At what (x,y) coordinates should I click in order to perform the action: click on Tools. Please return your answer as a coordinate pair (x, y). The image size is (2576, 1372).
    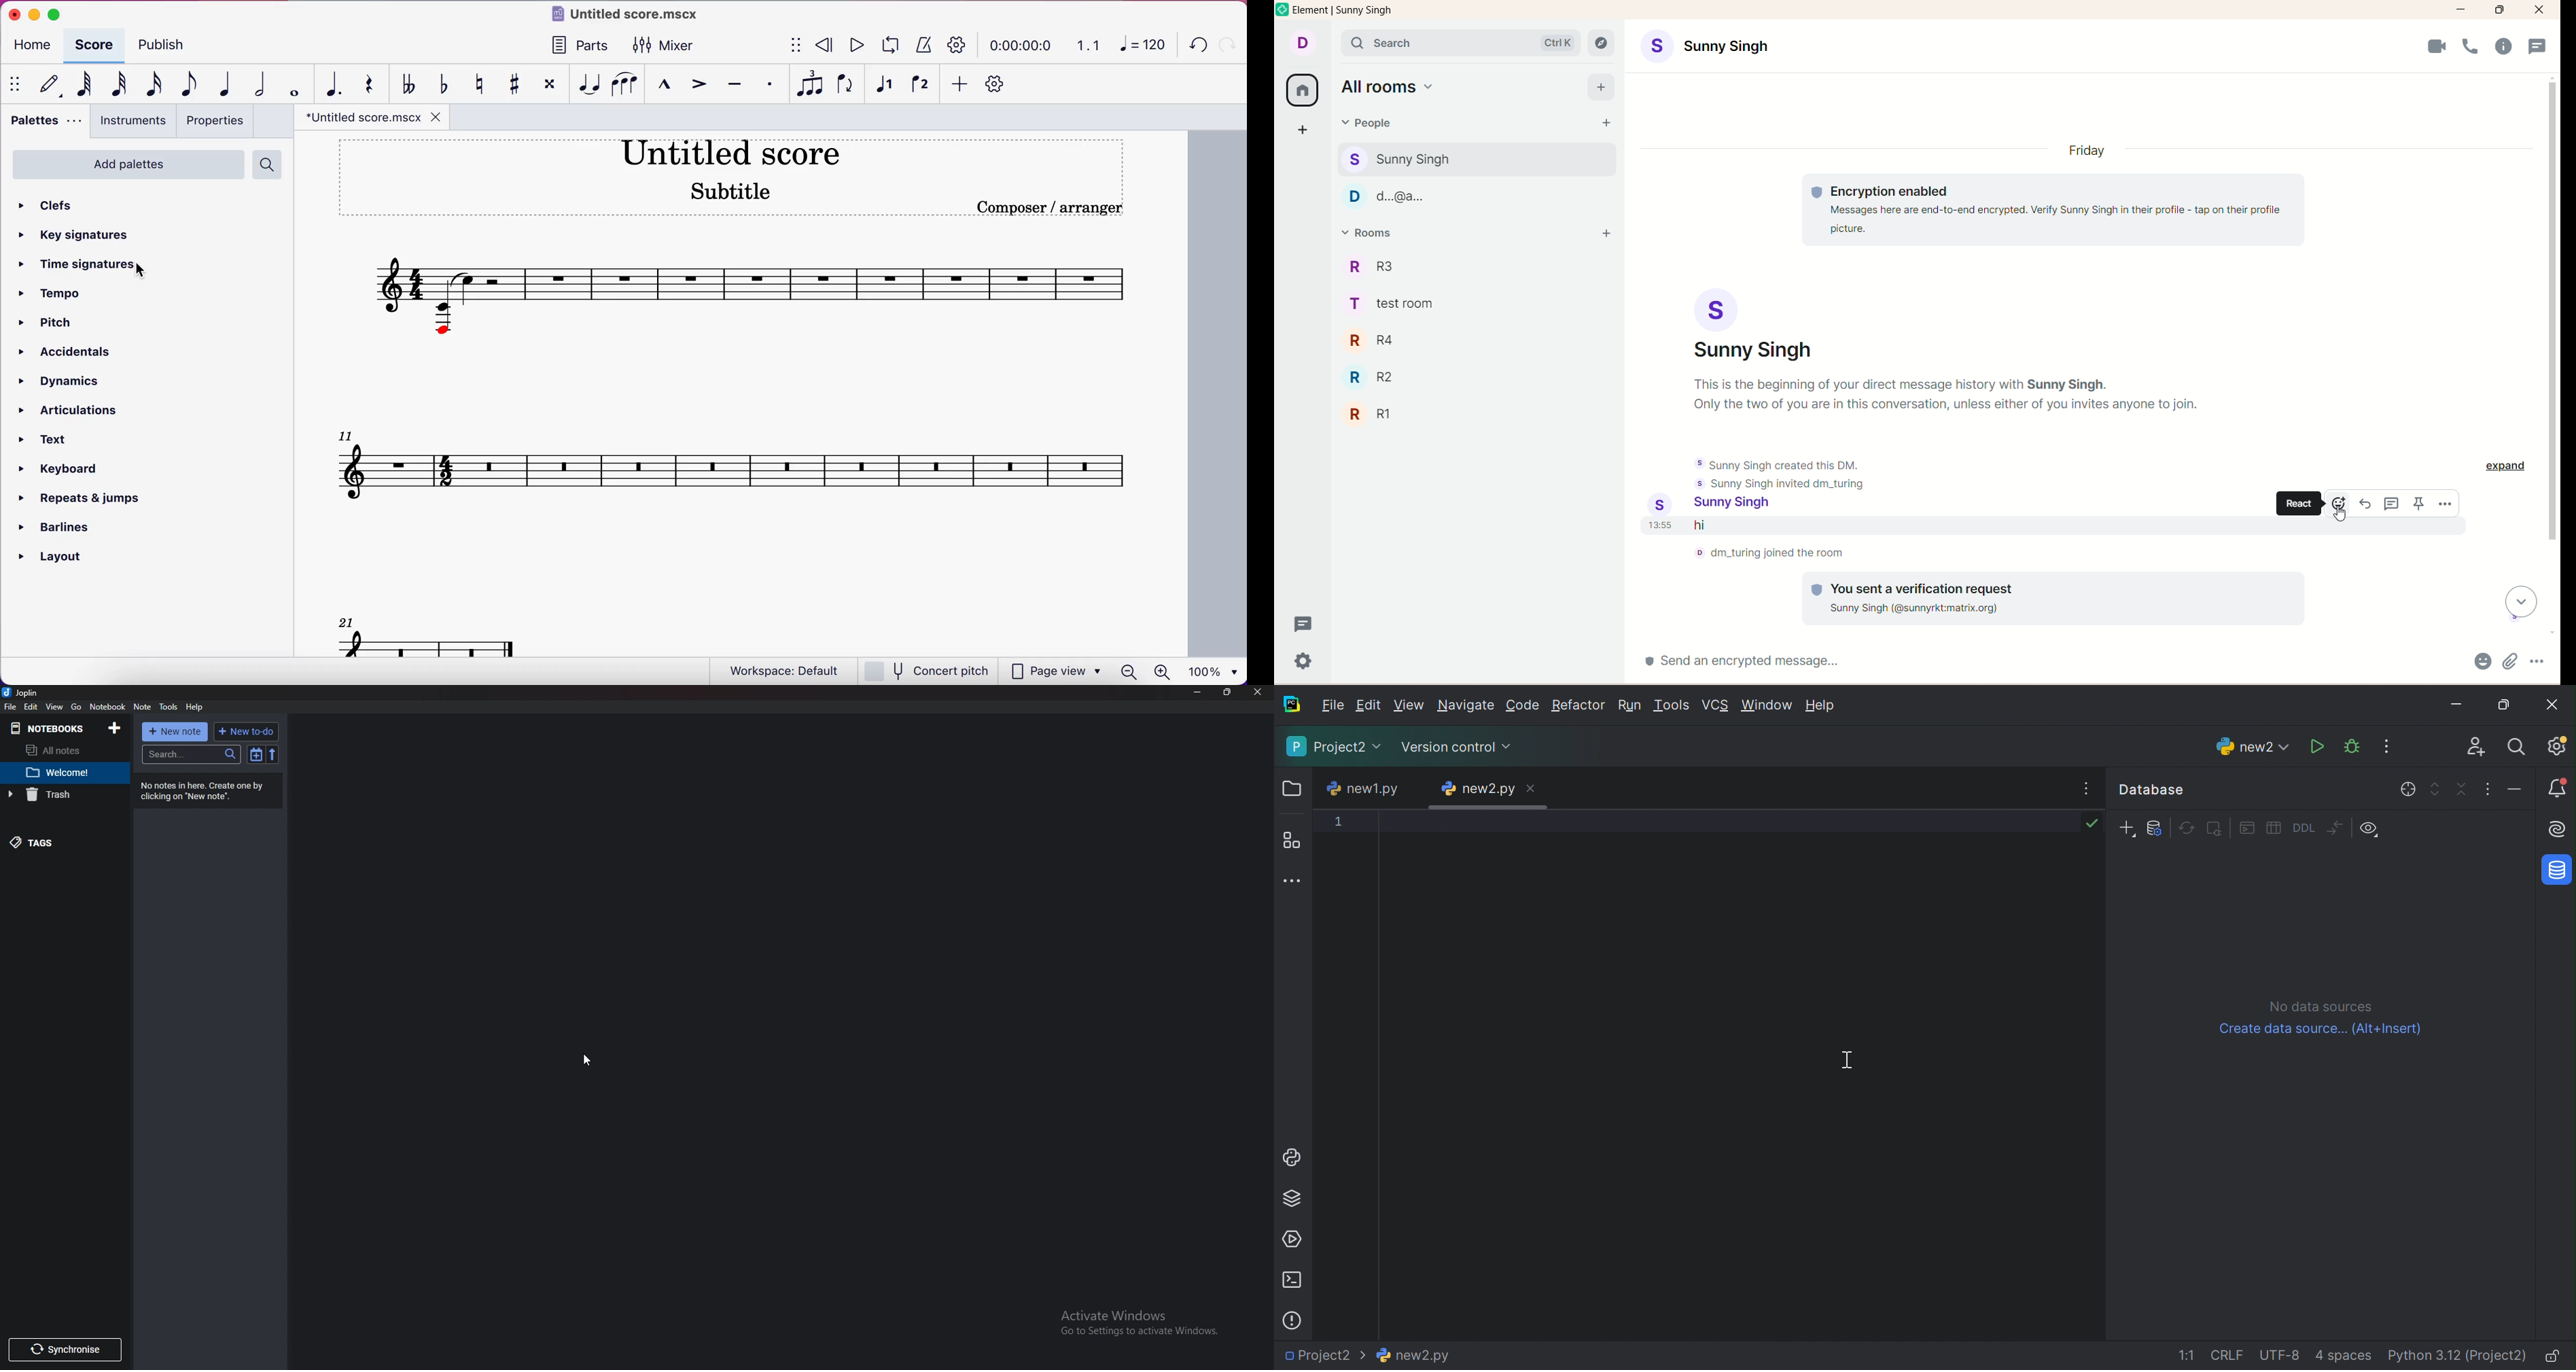
    Looking at the image, I should click on (169, 708).